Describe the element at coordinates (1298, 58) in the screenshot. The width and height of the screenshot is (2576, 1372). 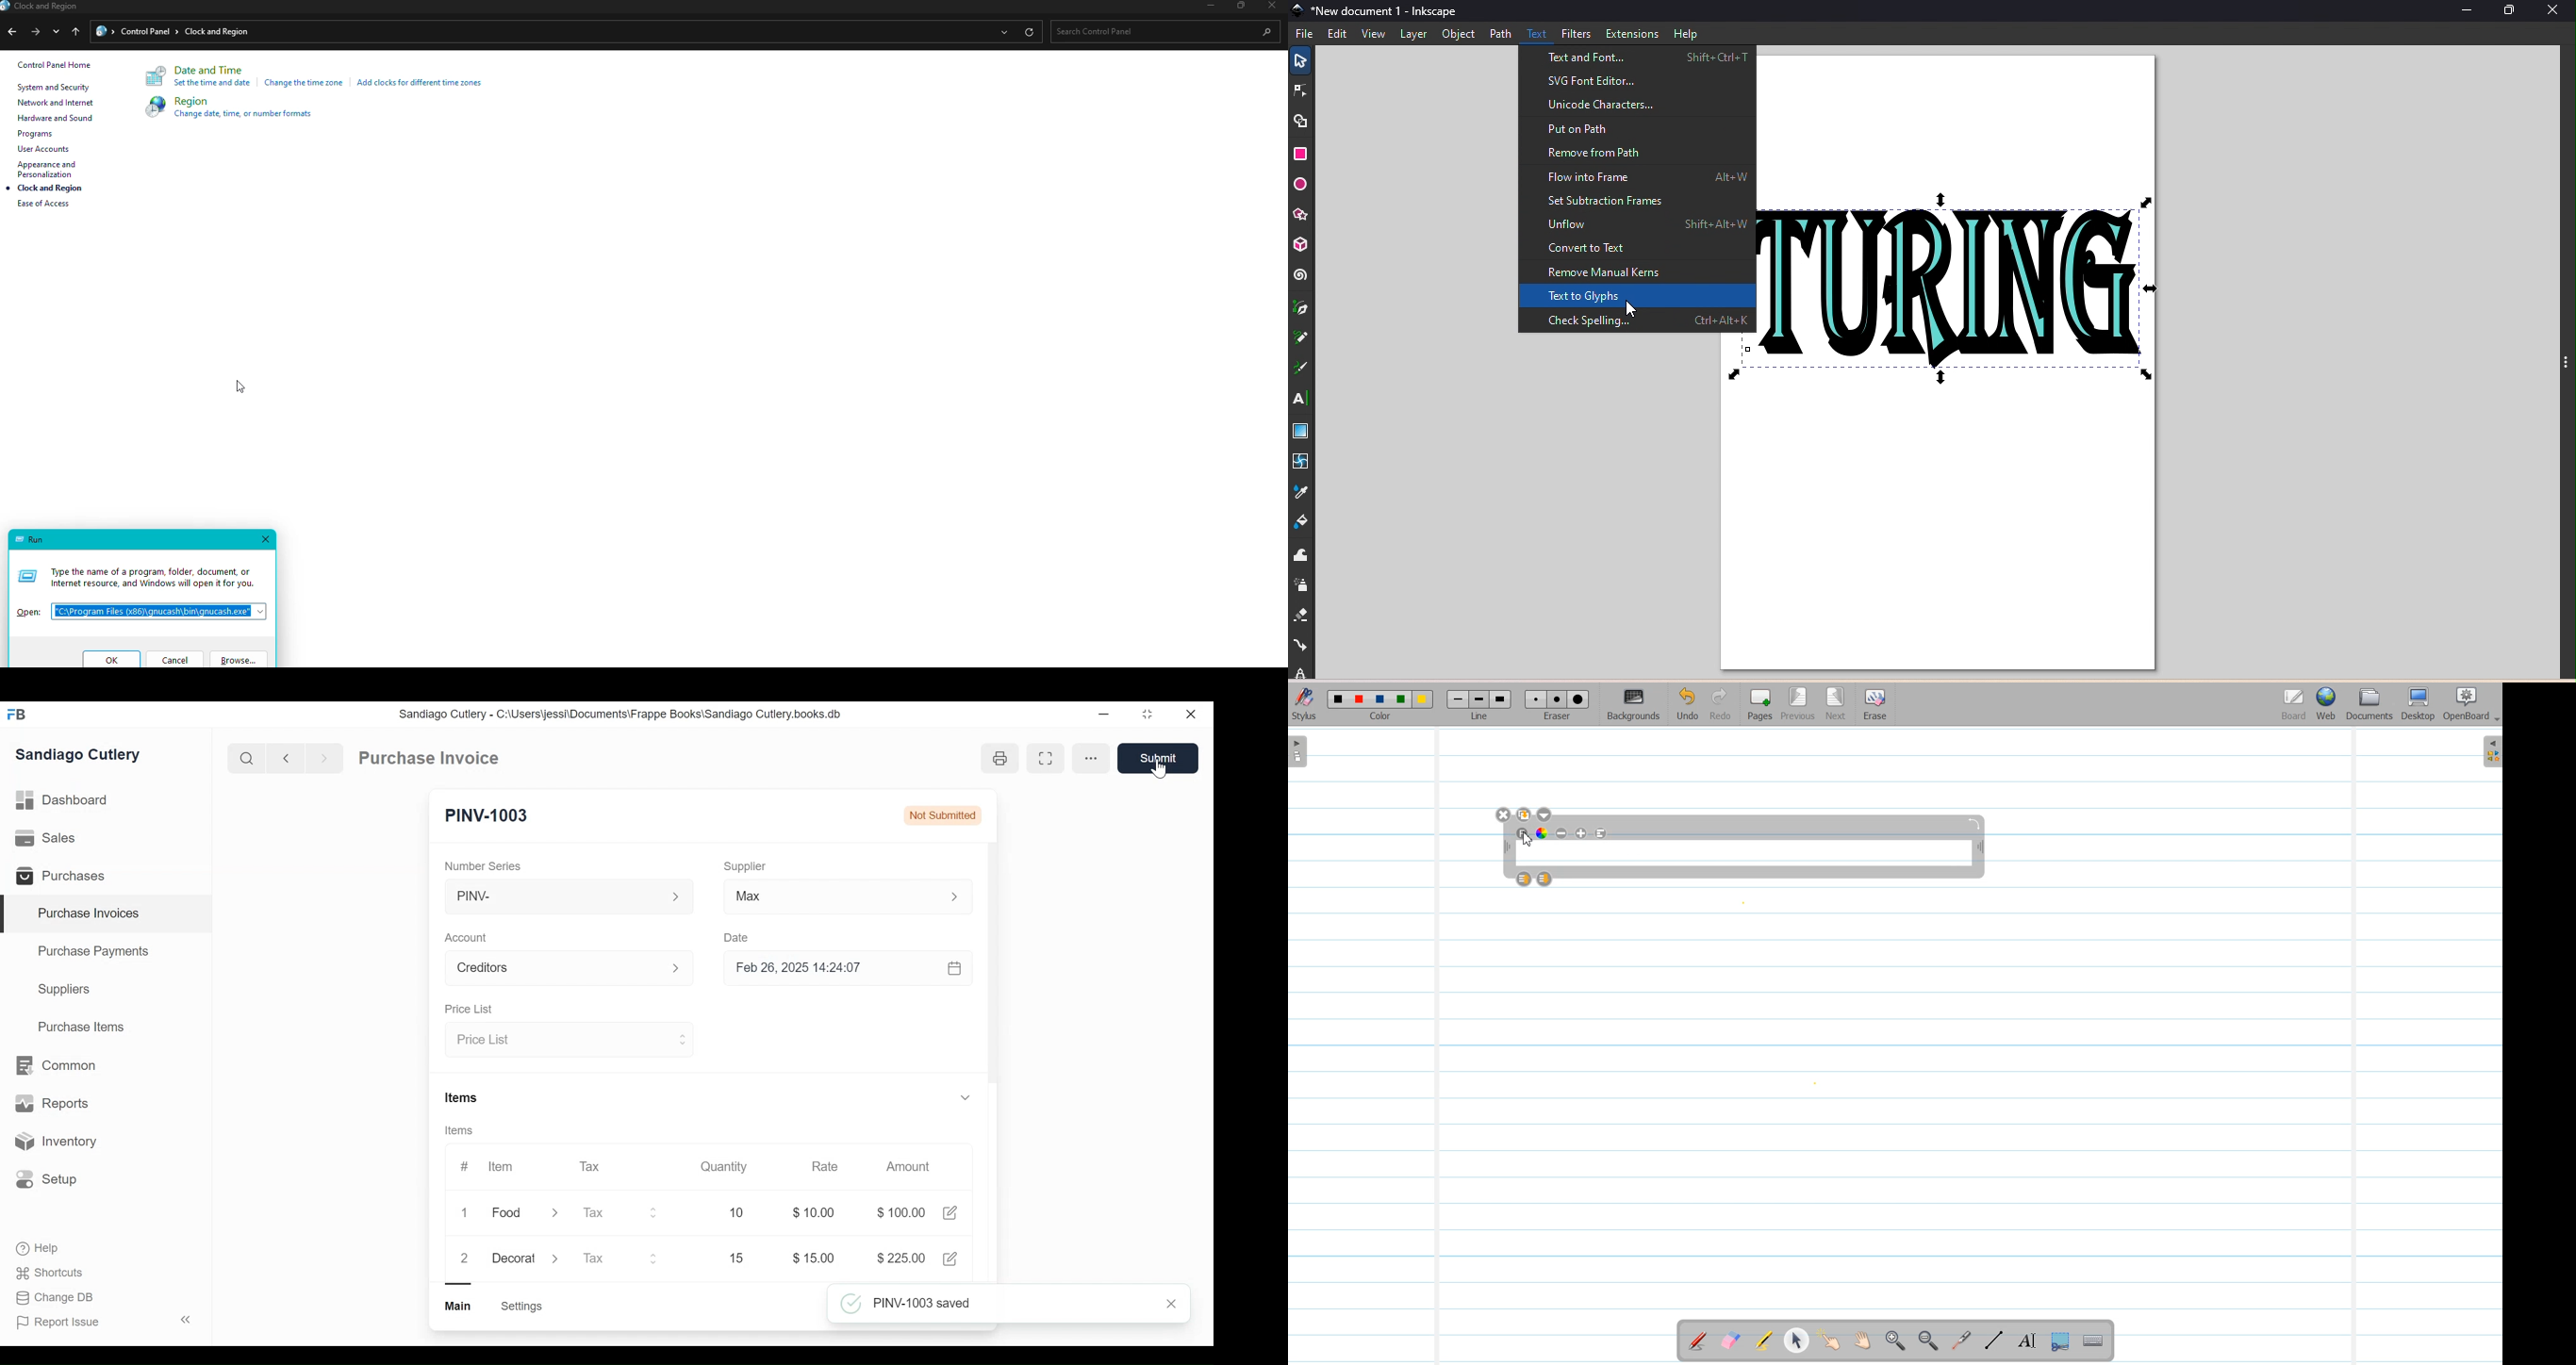
I see `Selector tool` at that location.